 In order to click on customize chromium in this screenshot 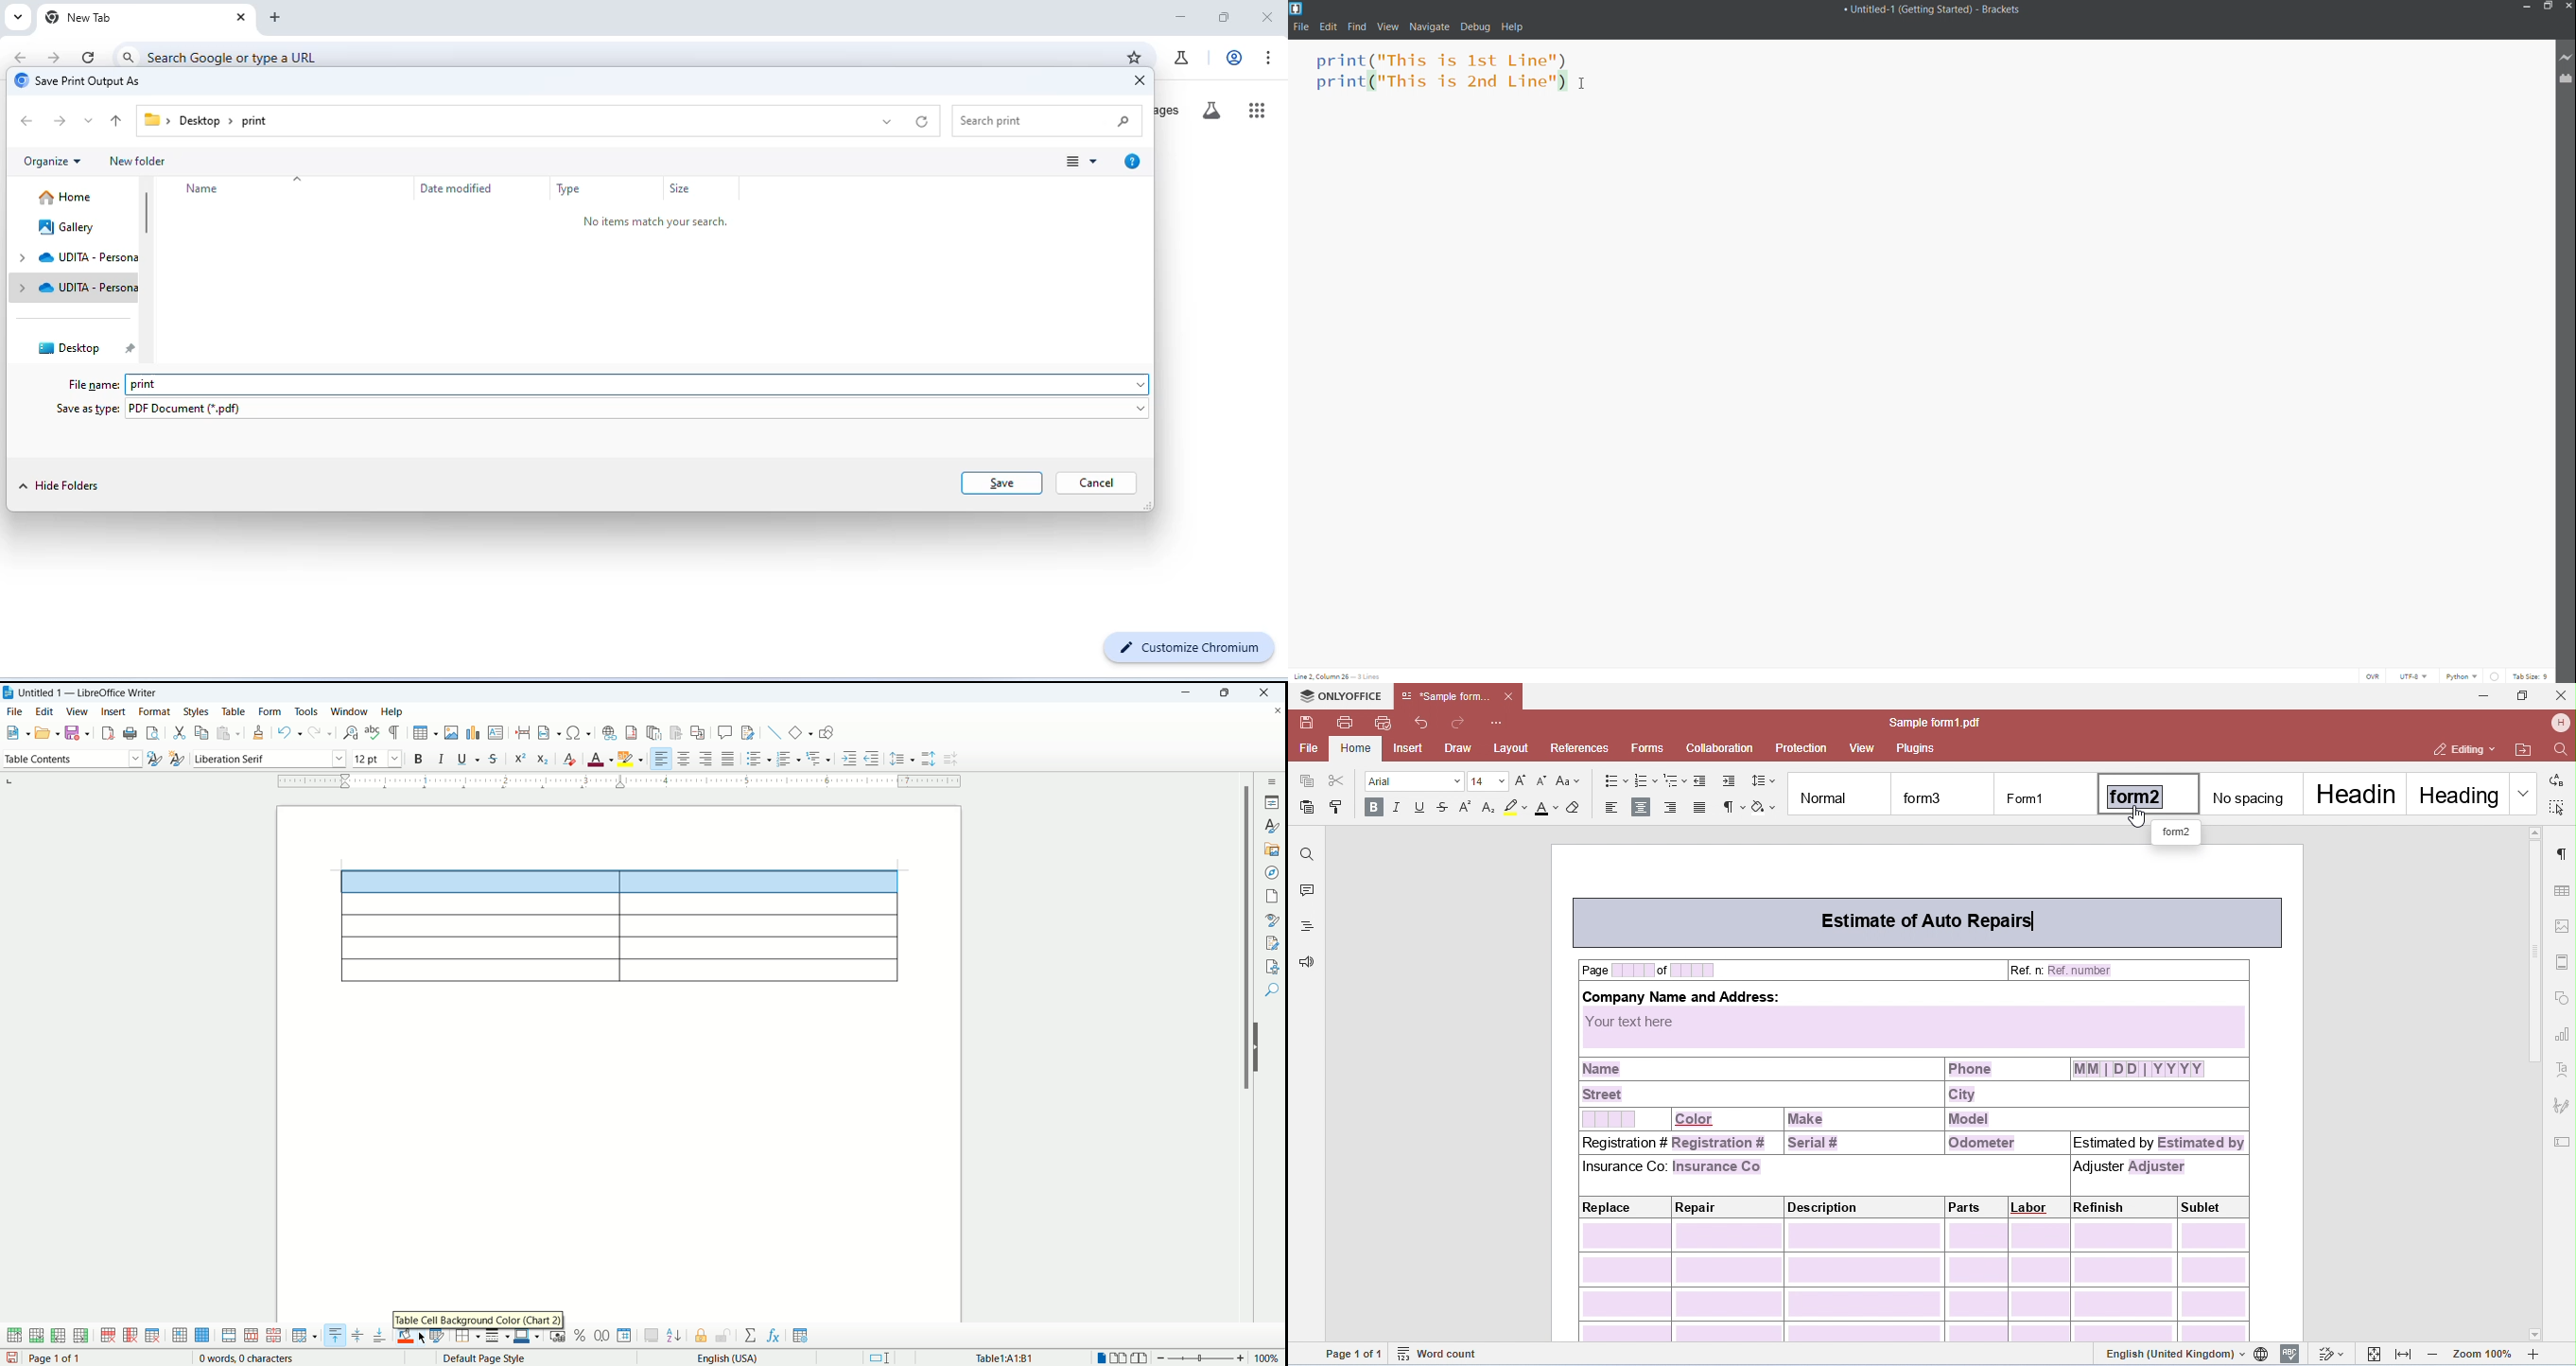, I will do `click(1191, 648)`.